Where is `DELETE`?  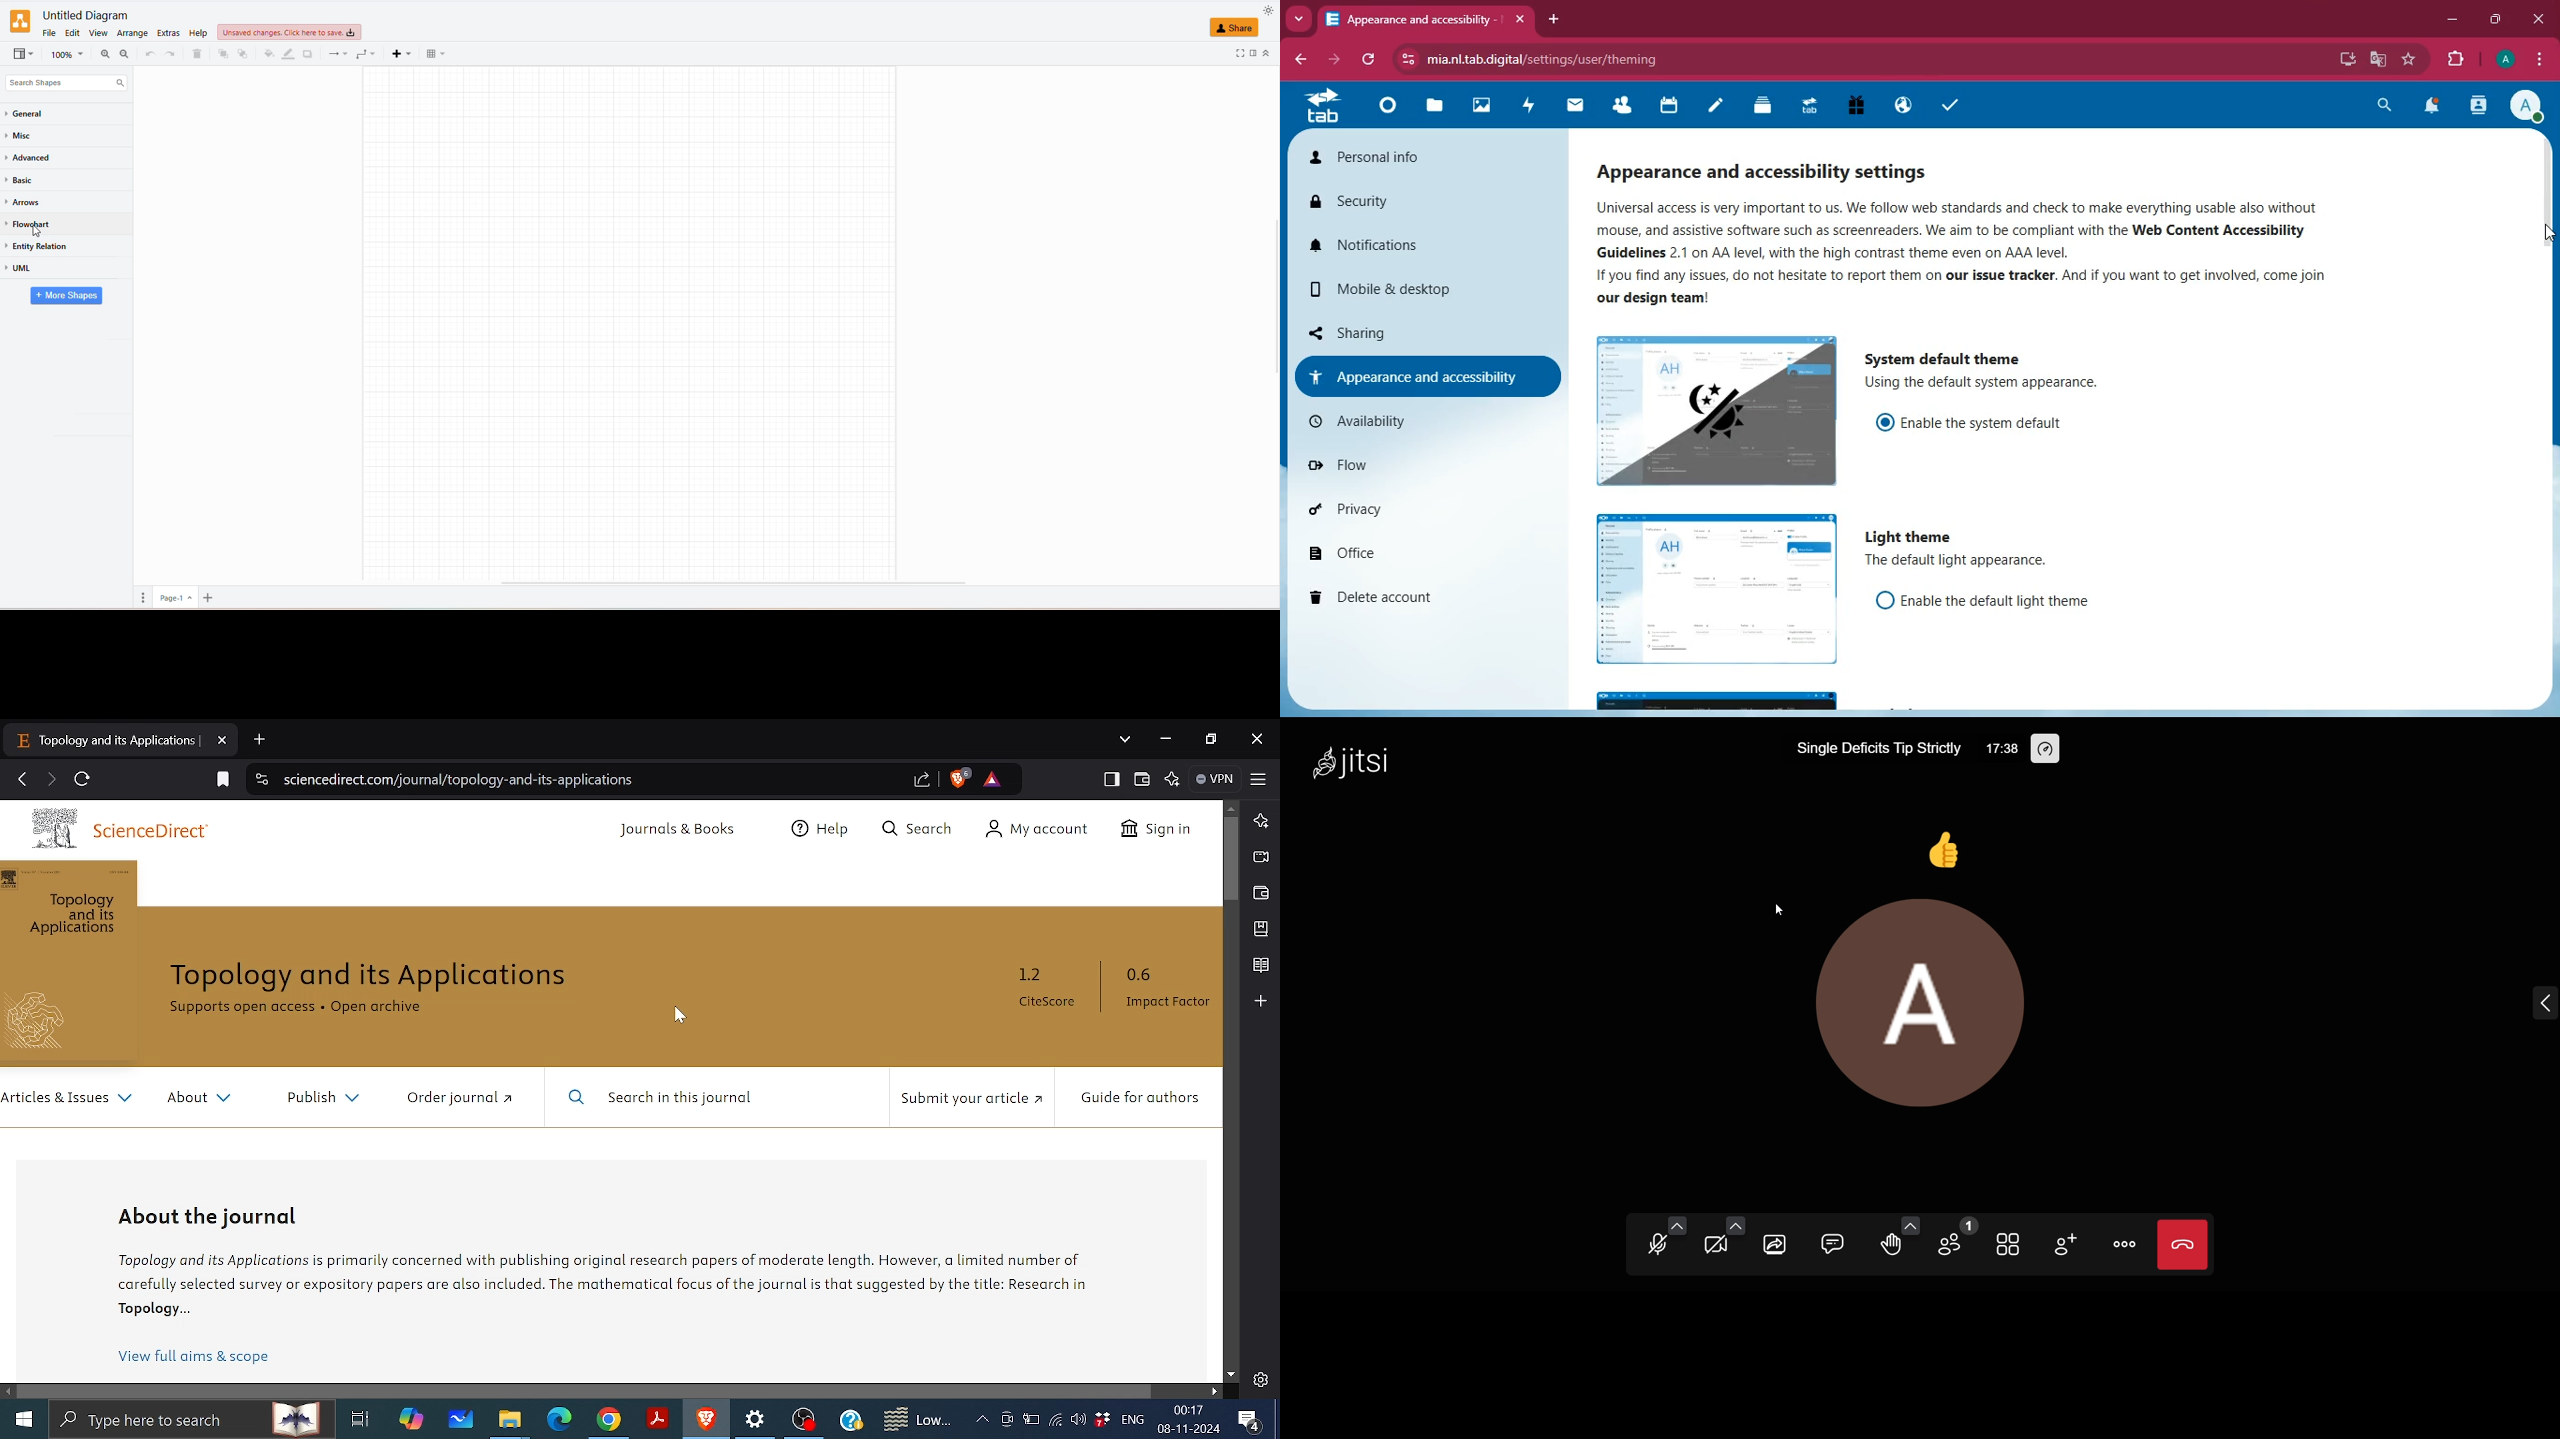 DELETE is located at coordinates (197, 55).